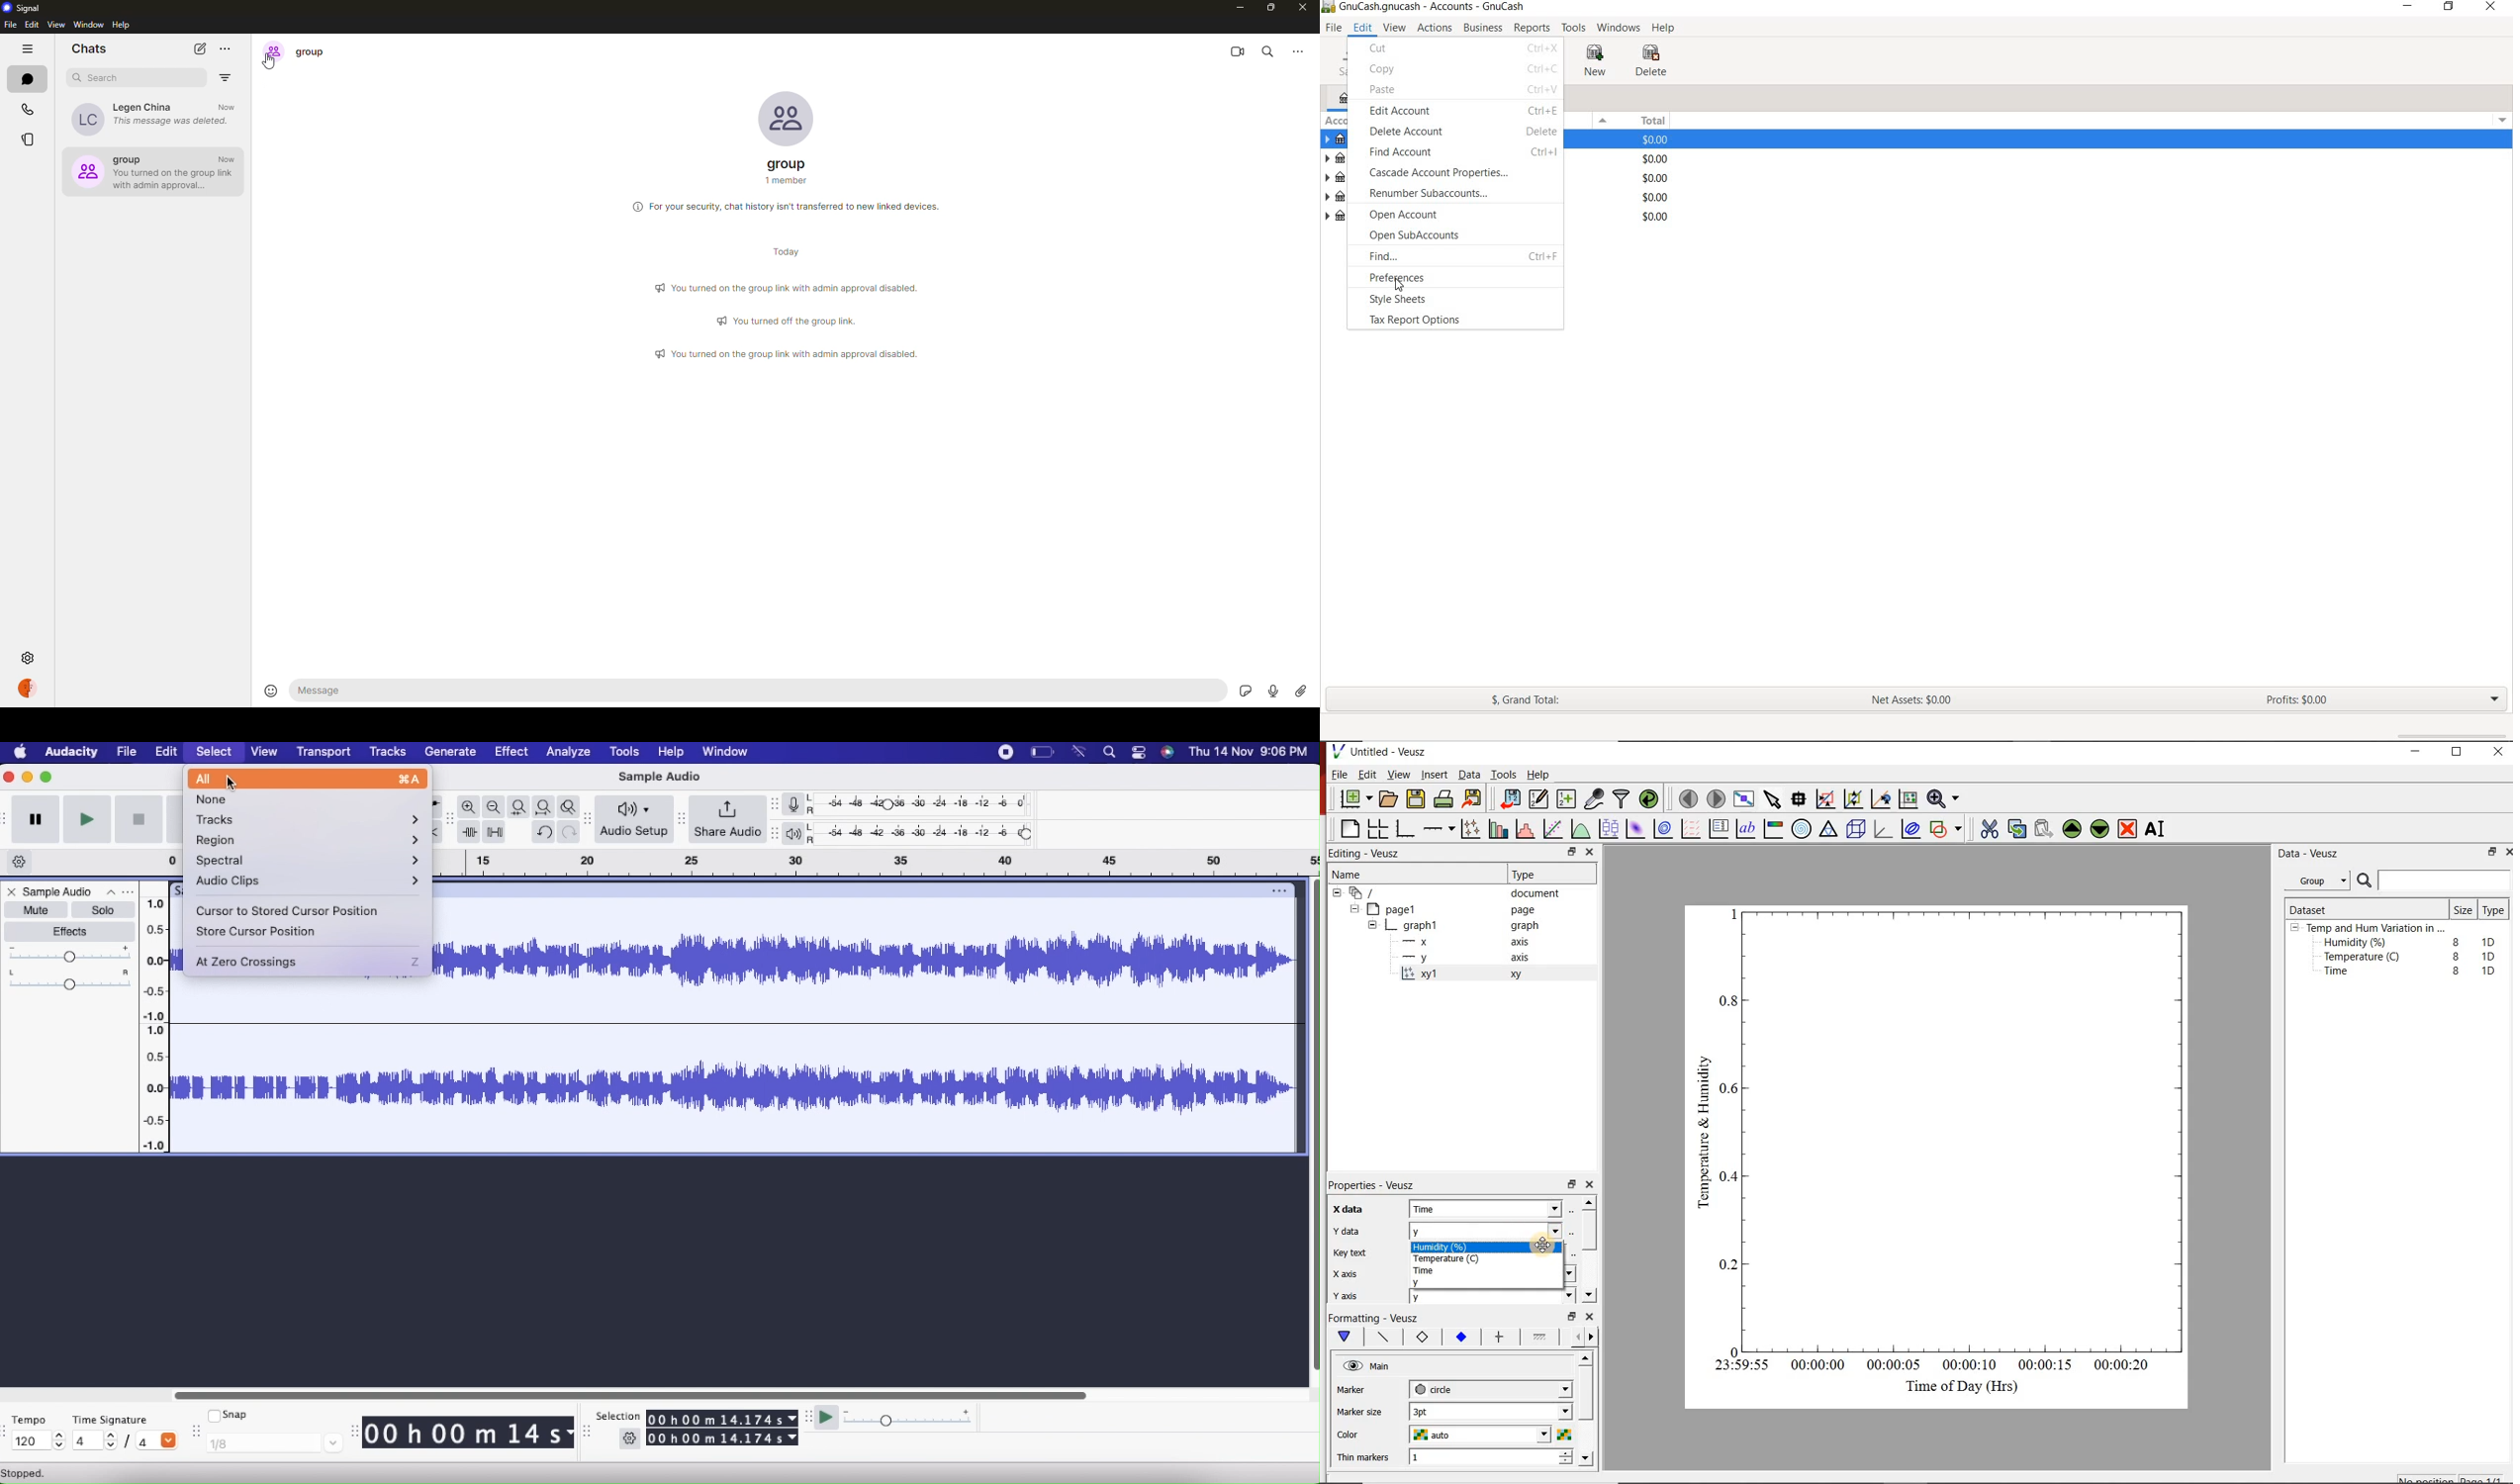 The height and width of the screenshot is (1484, 2520). What do you see at coordinates (1886, 831) in the screenshot?
I see `3d graph` at bounding box center [1886, 831].